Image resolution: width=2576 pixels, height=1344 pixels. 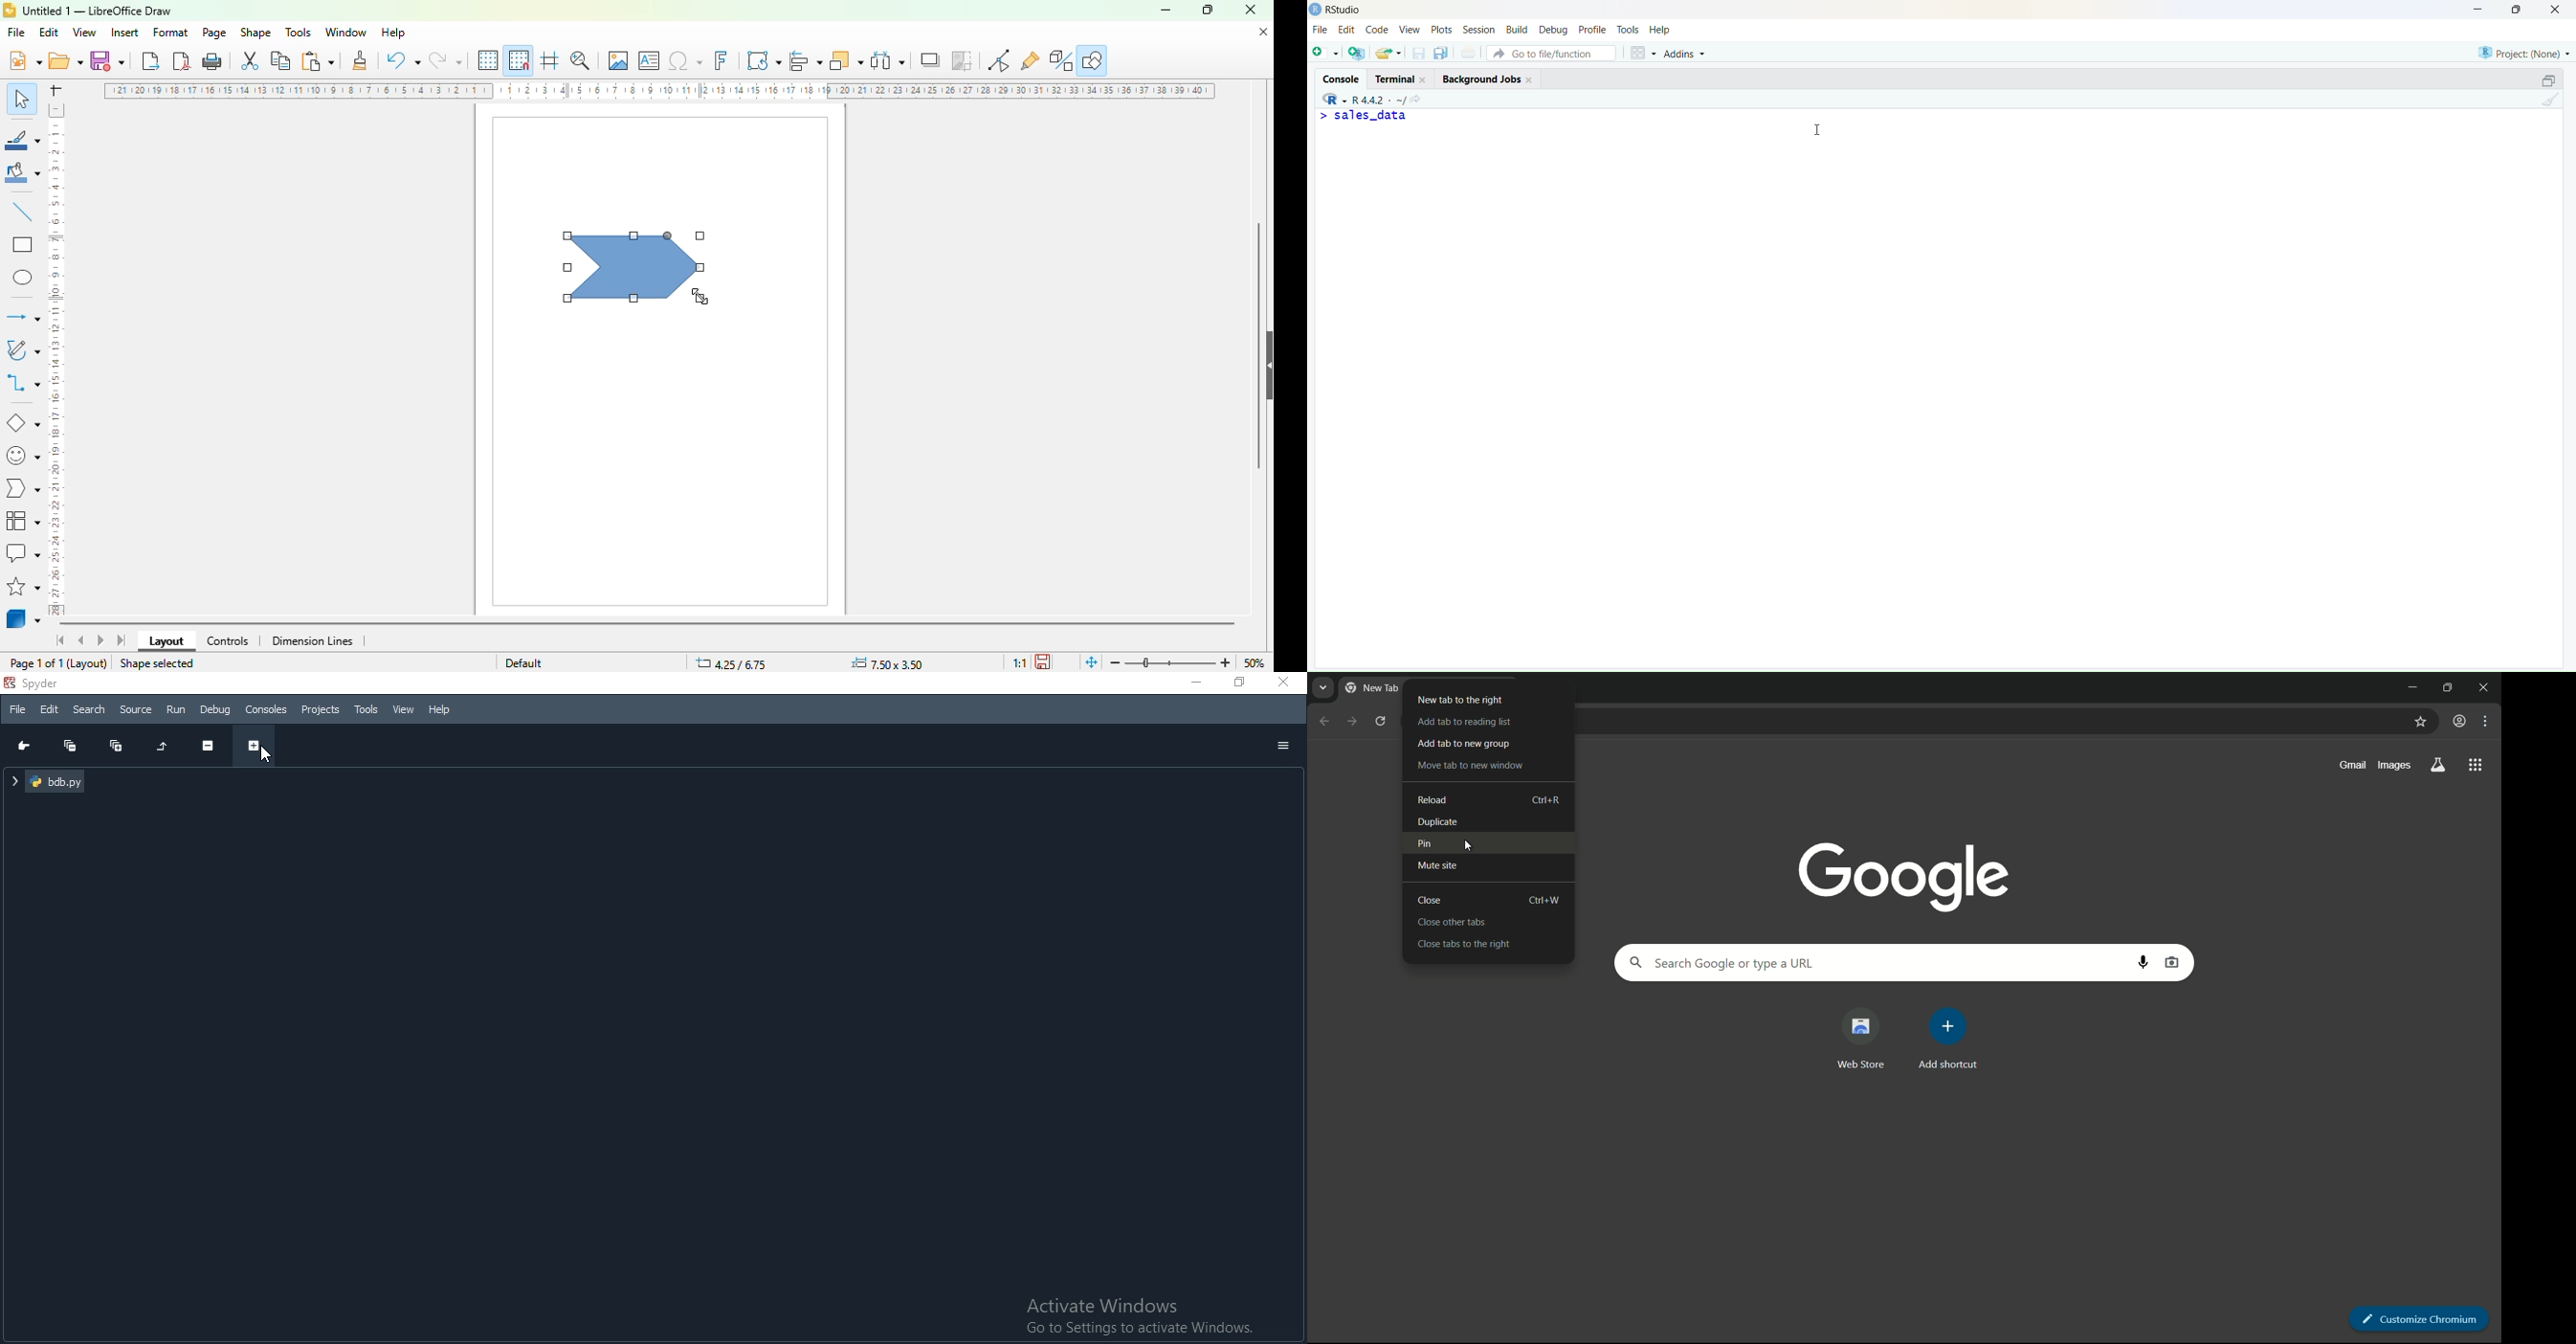 What do you see at coordinates (619, 60) in the screenshot?
I see `insert image` at bounding box center [619, 60].